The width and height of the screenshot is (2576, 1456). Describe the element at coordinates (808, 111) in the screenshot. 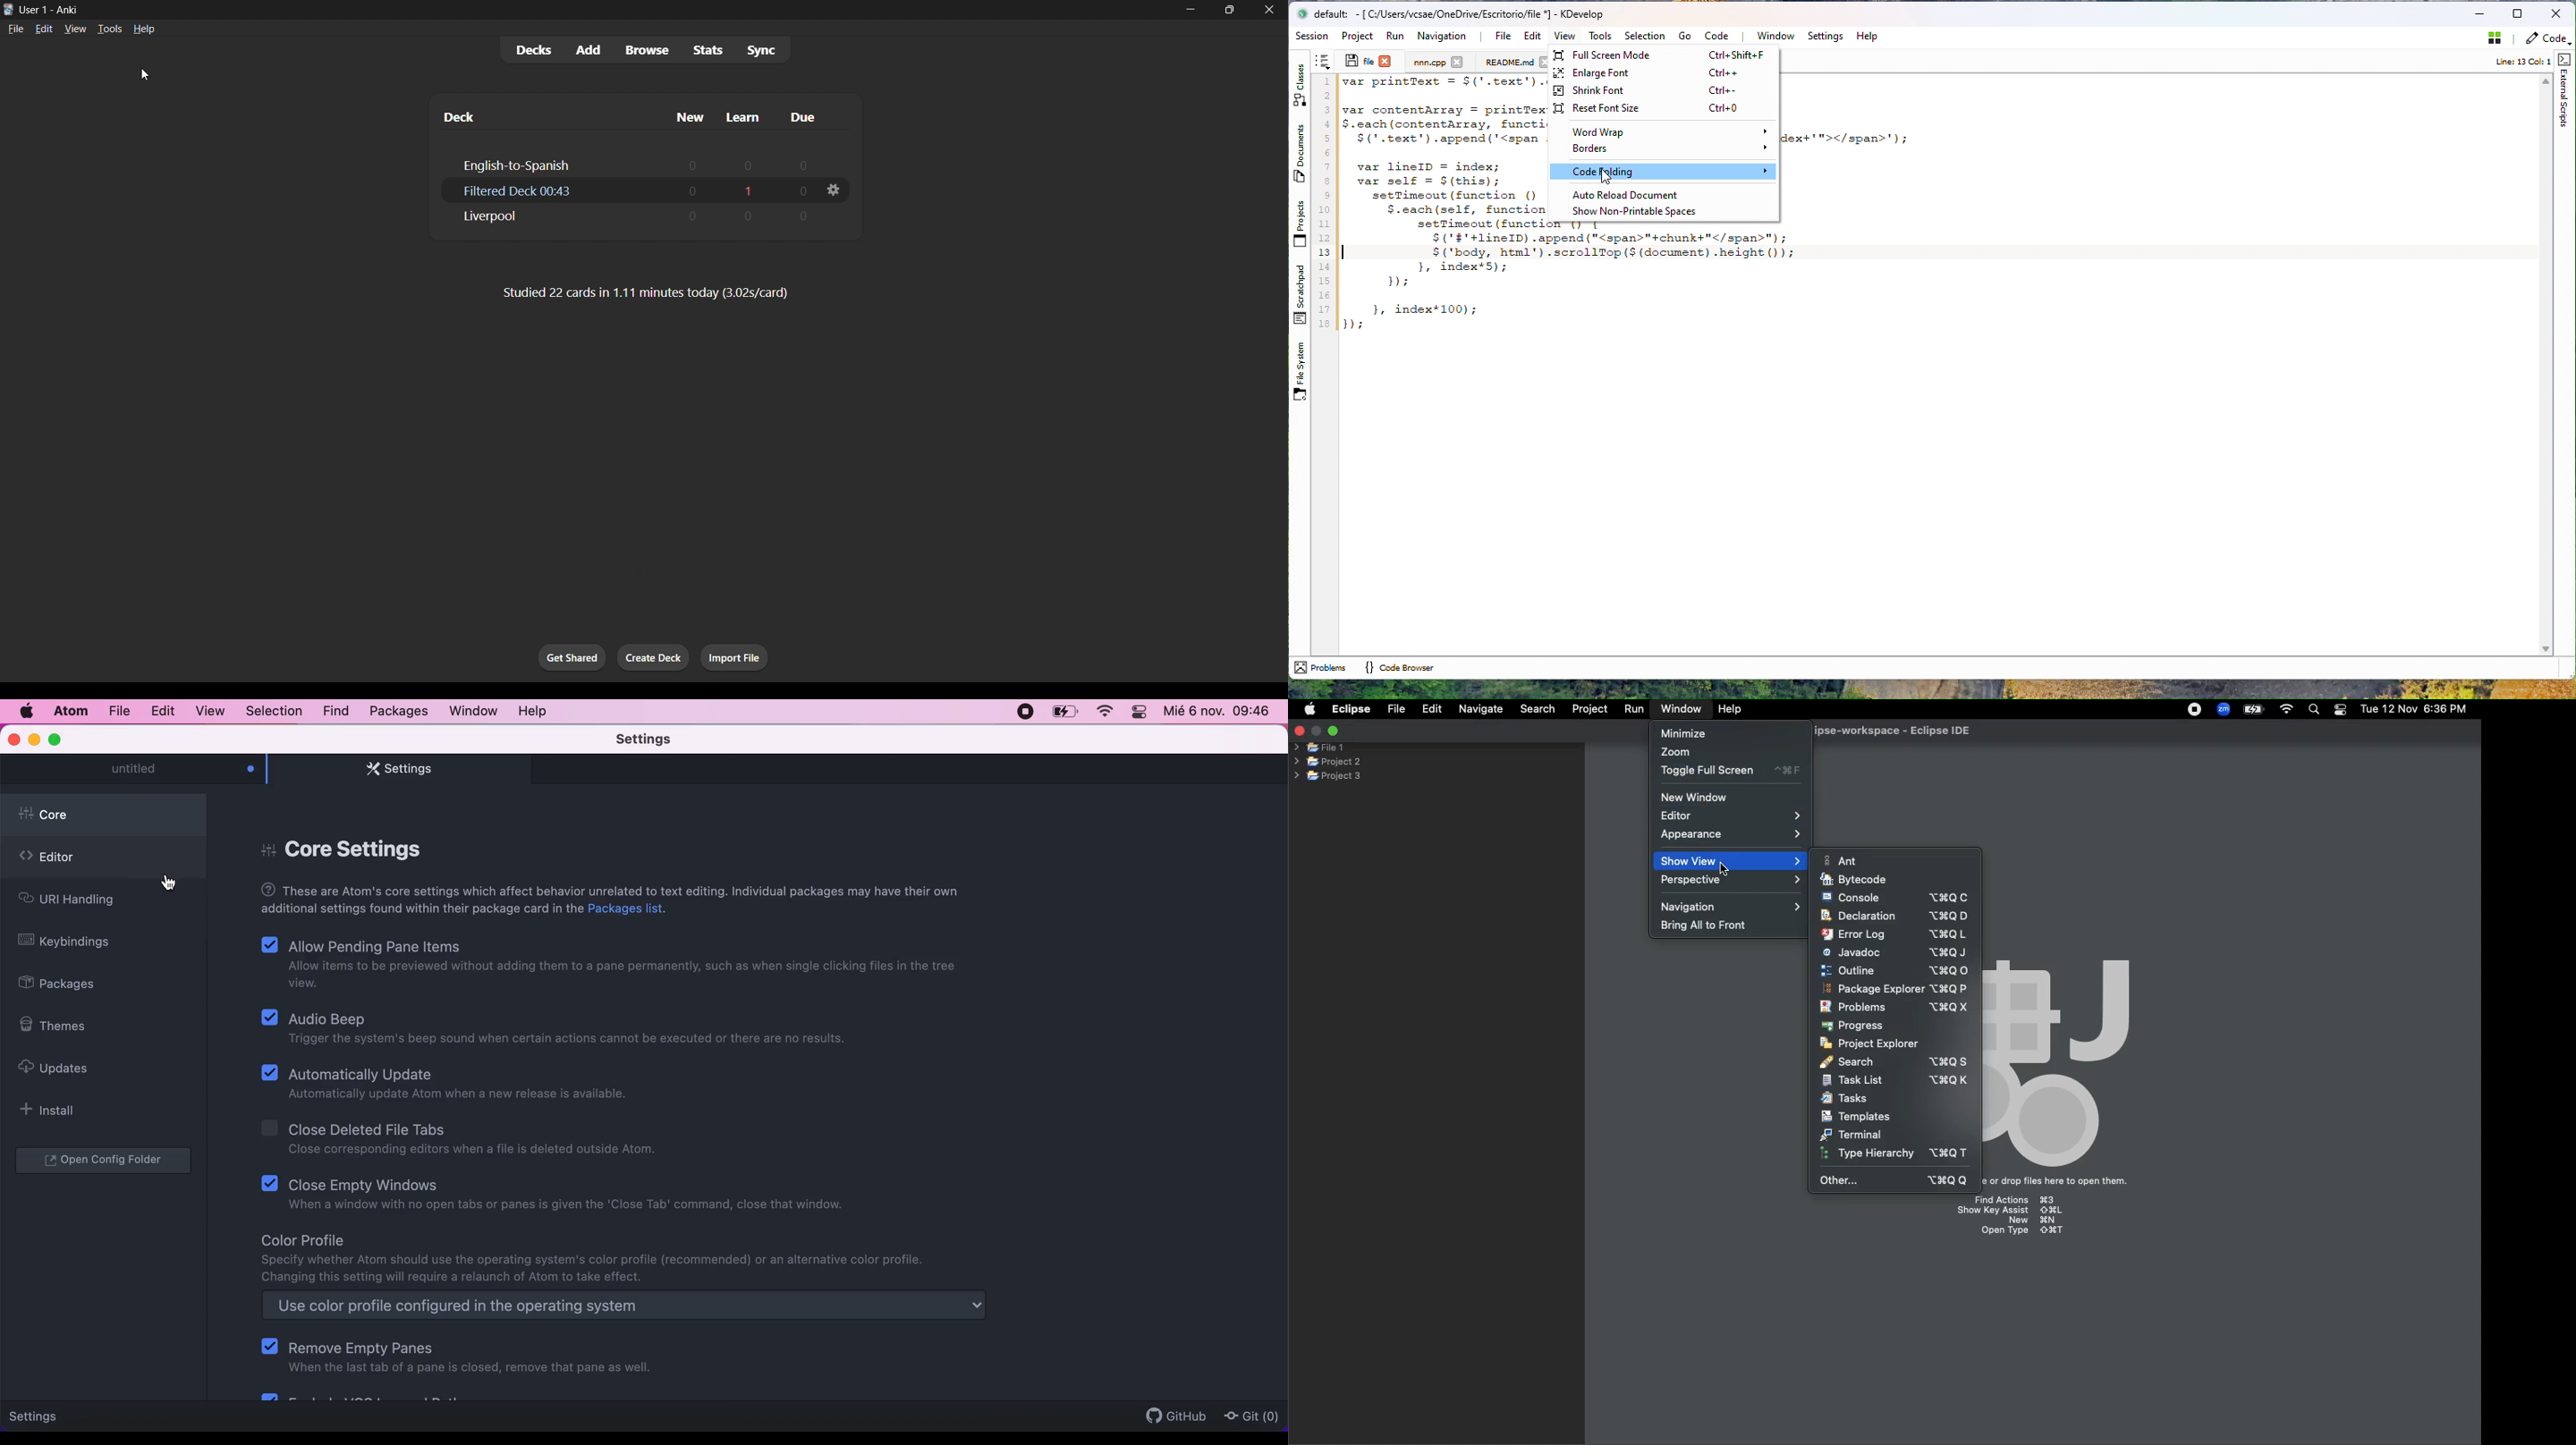

I see `Due` at that location.